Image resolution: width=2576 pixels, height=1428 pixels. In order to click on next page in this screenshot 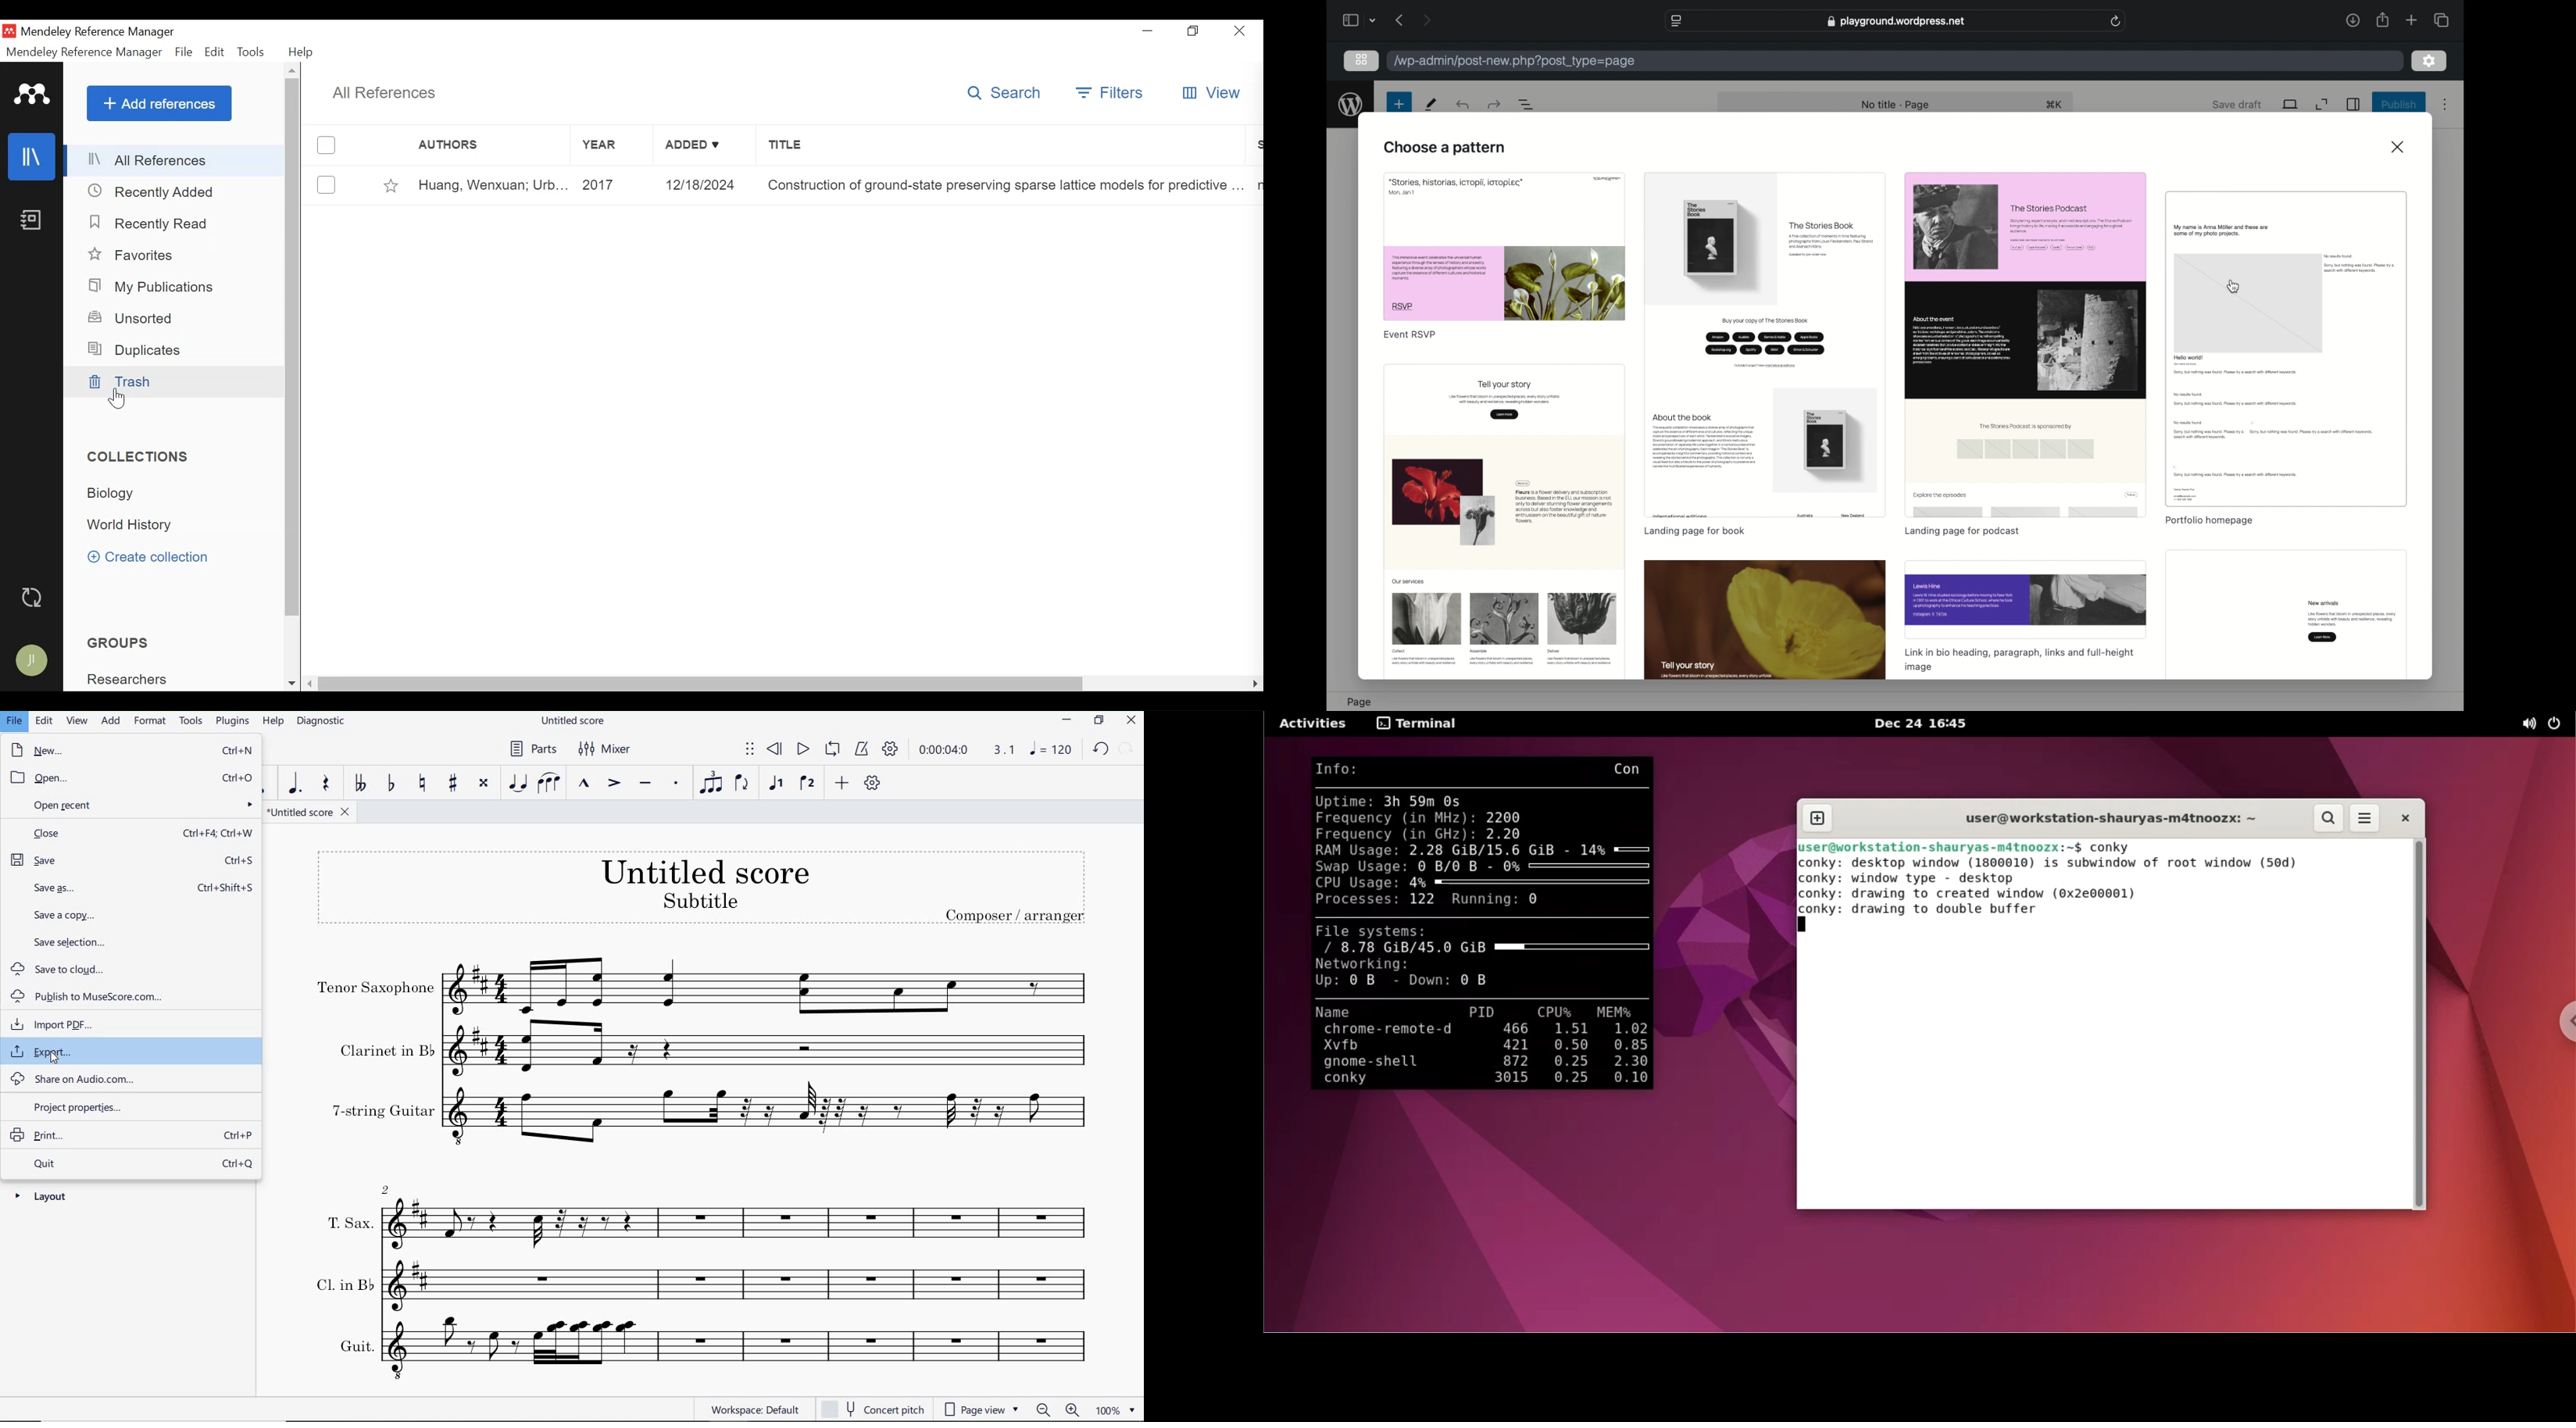, I will do `click(1428, 19)`.